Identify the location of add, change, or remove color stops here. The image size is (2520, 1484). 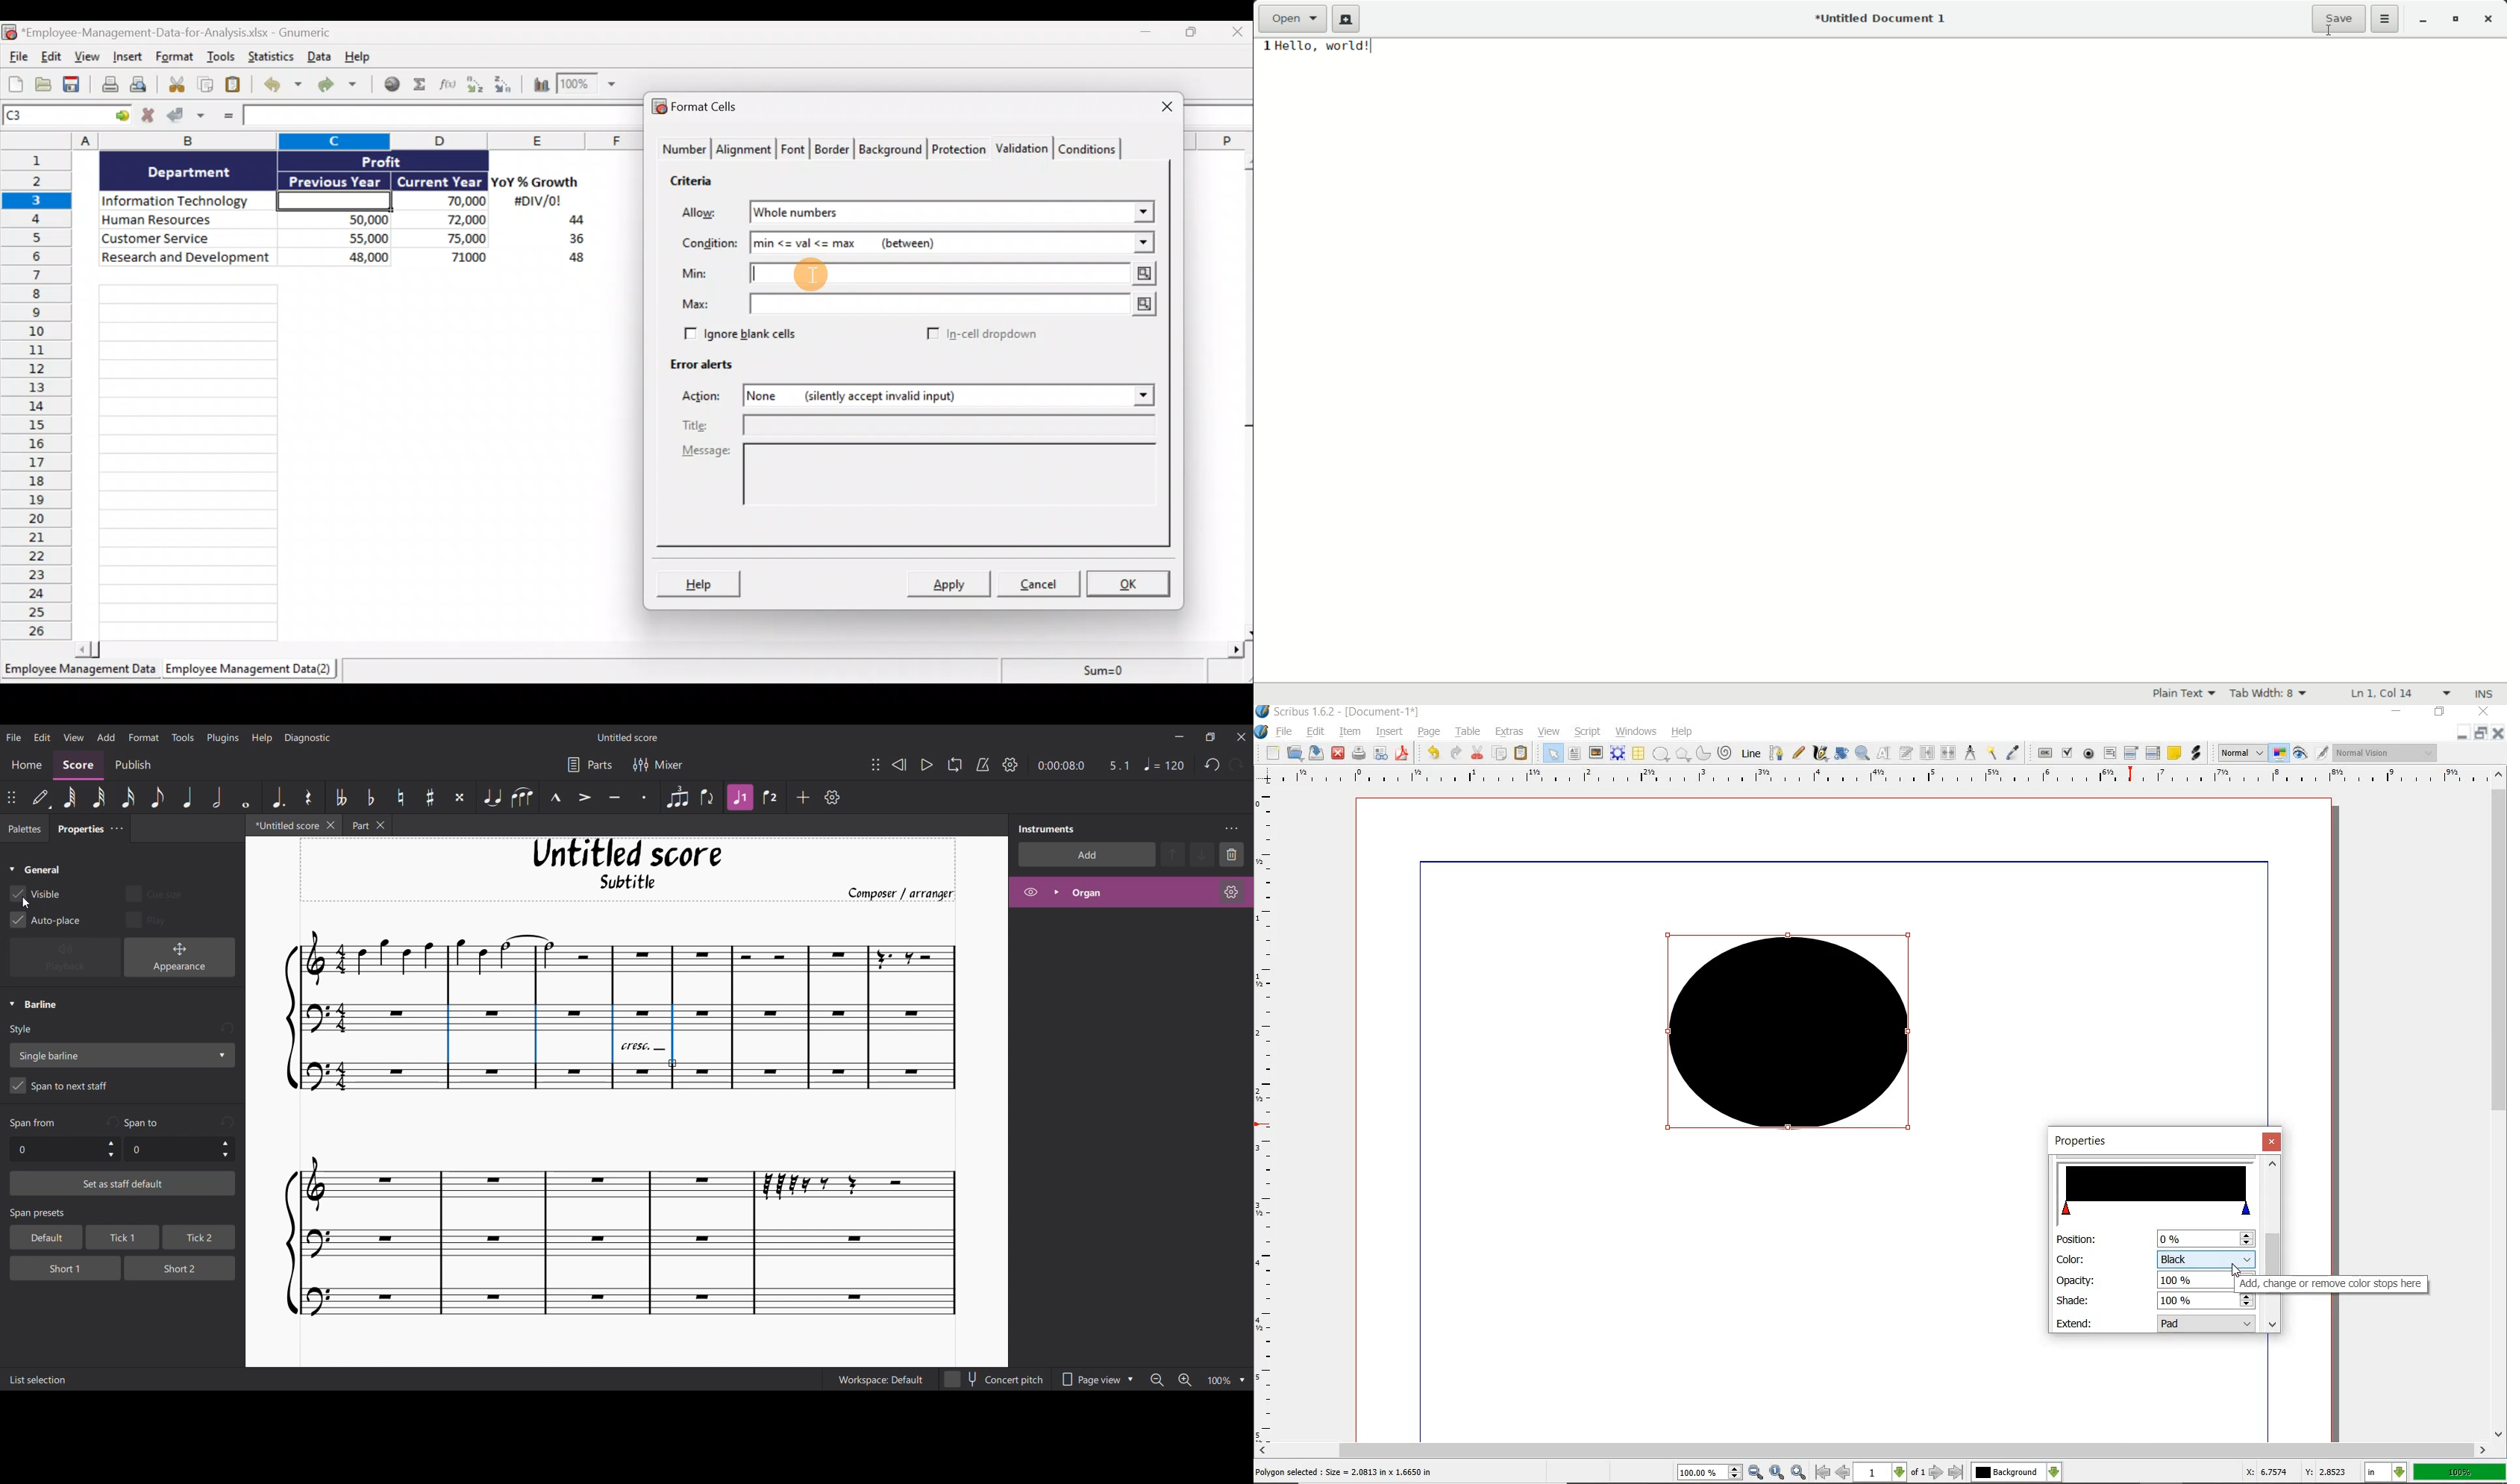
(2333, 1284).